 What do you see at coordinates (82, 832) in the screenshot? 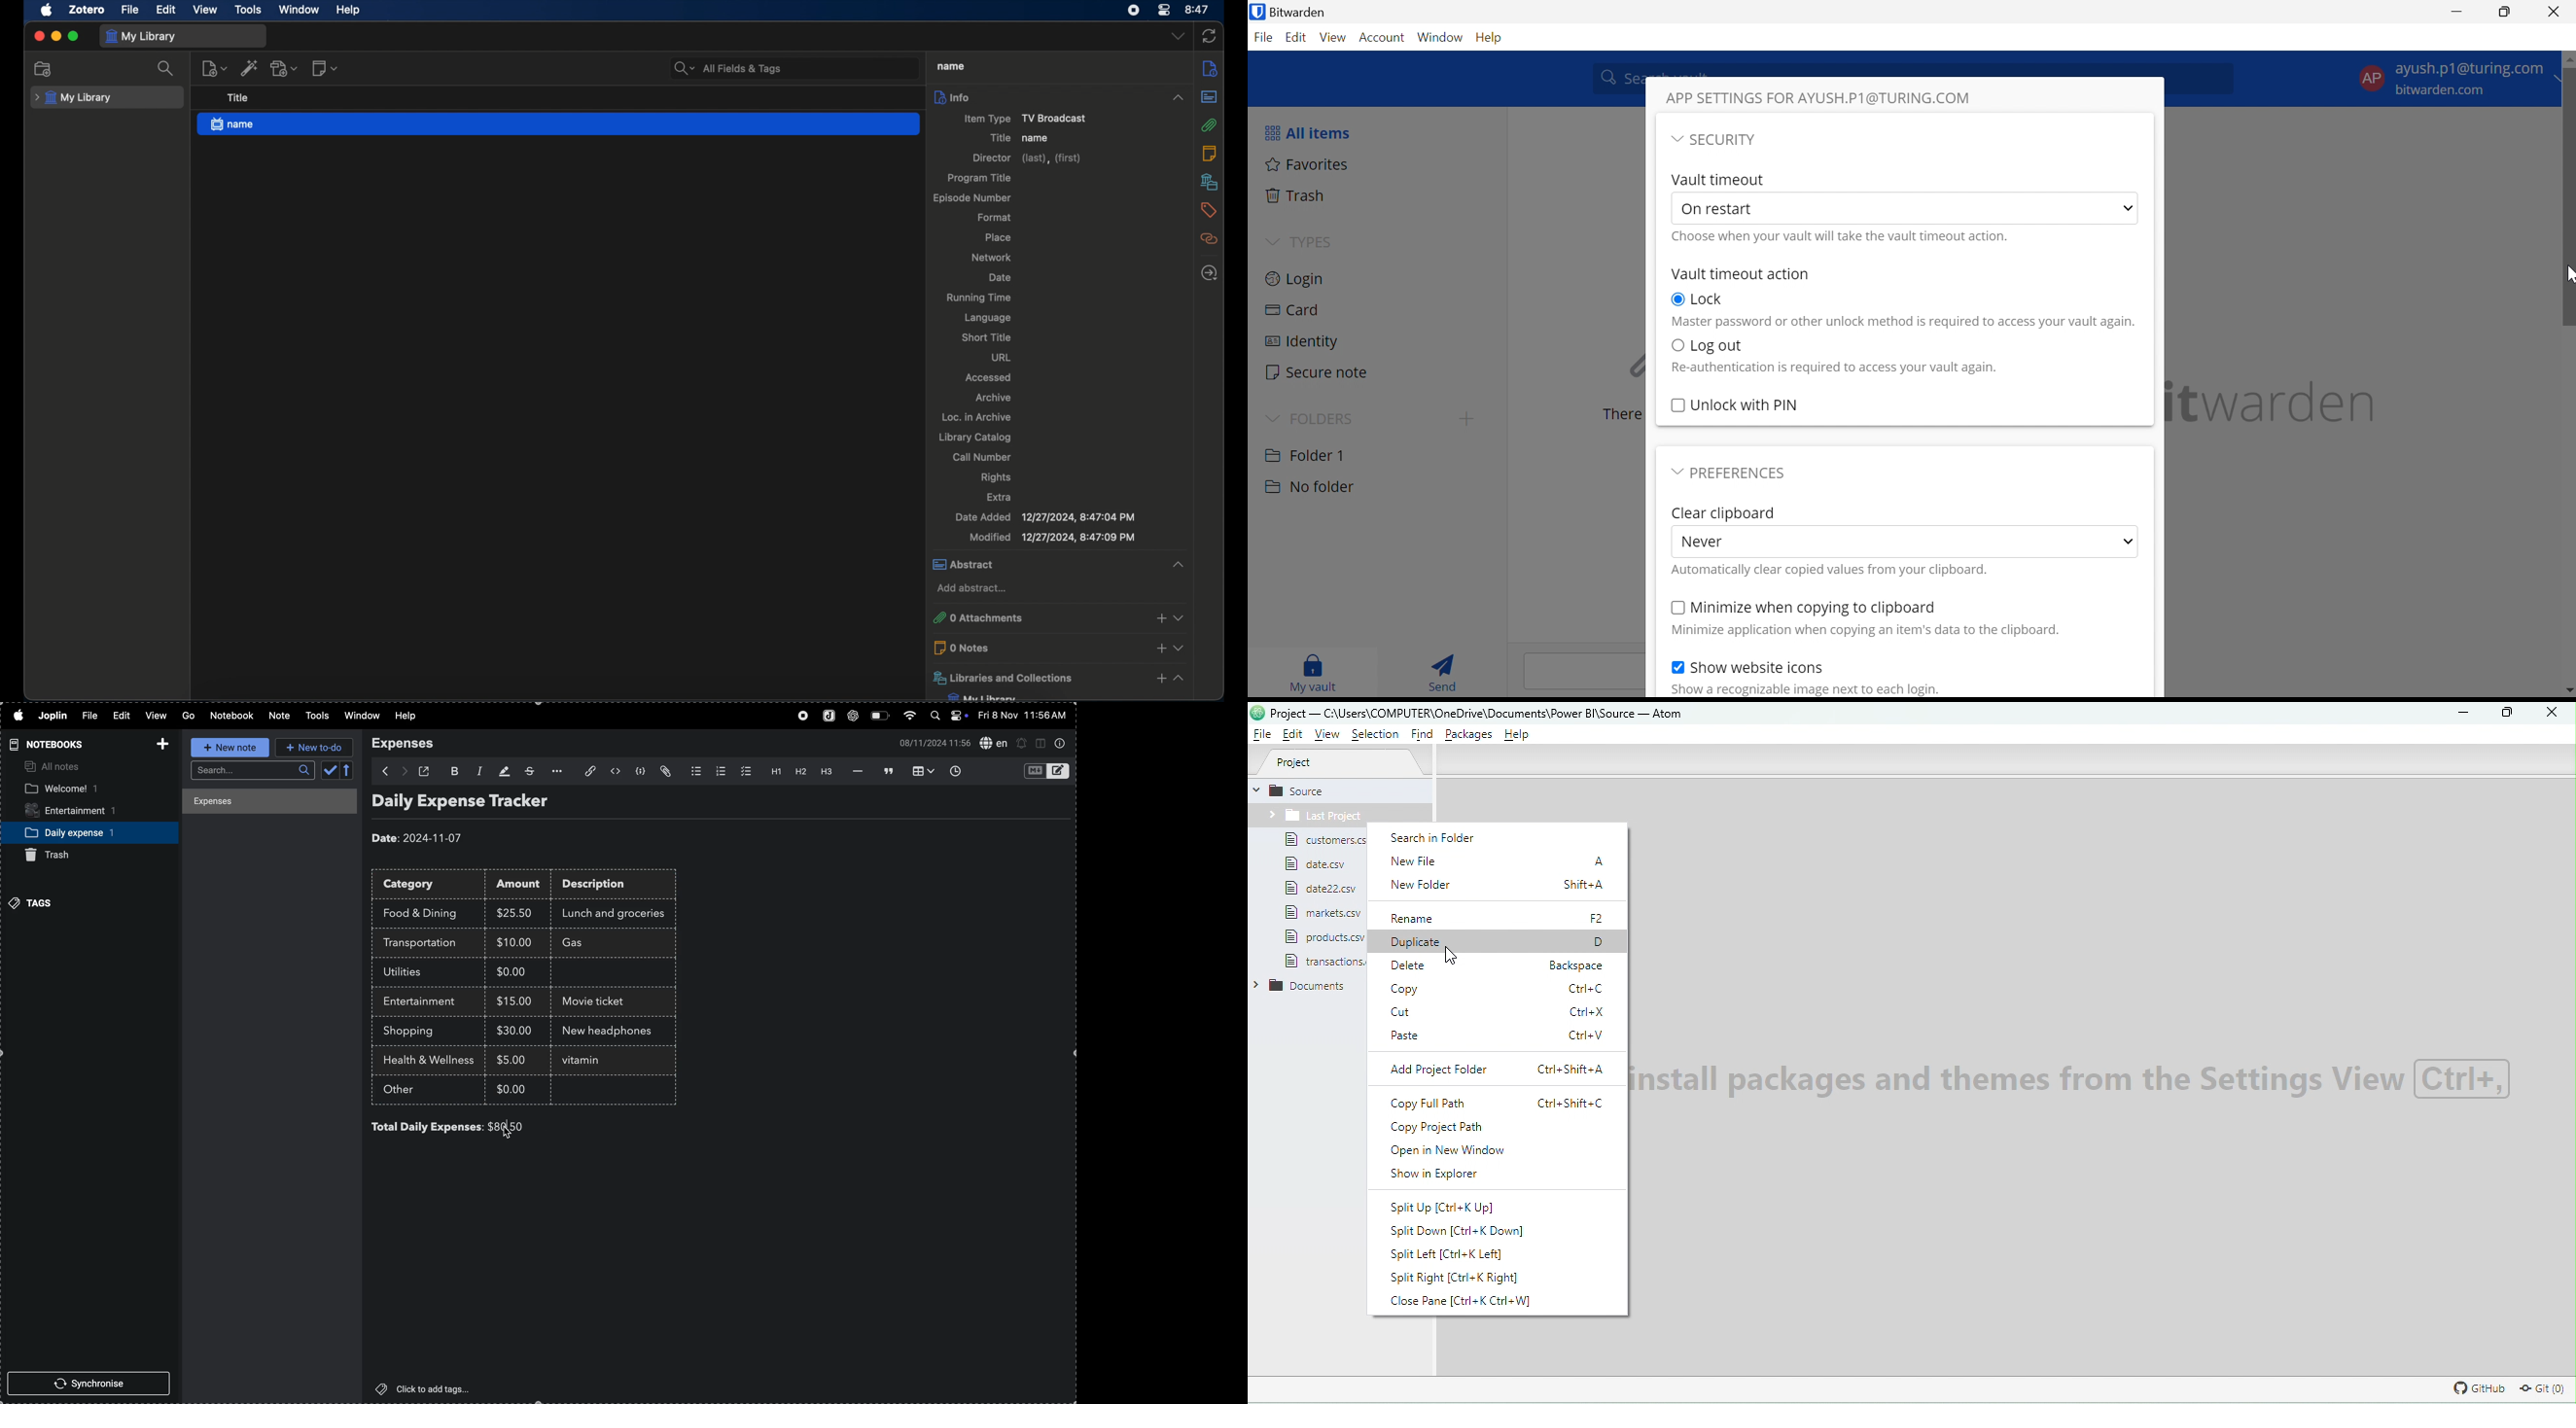
I see `daily expense notebook` at bounding box center [82, 832].